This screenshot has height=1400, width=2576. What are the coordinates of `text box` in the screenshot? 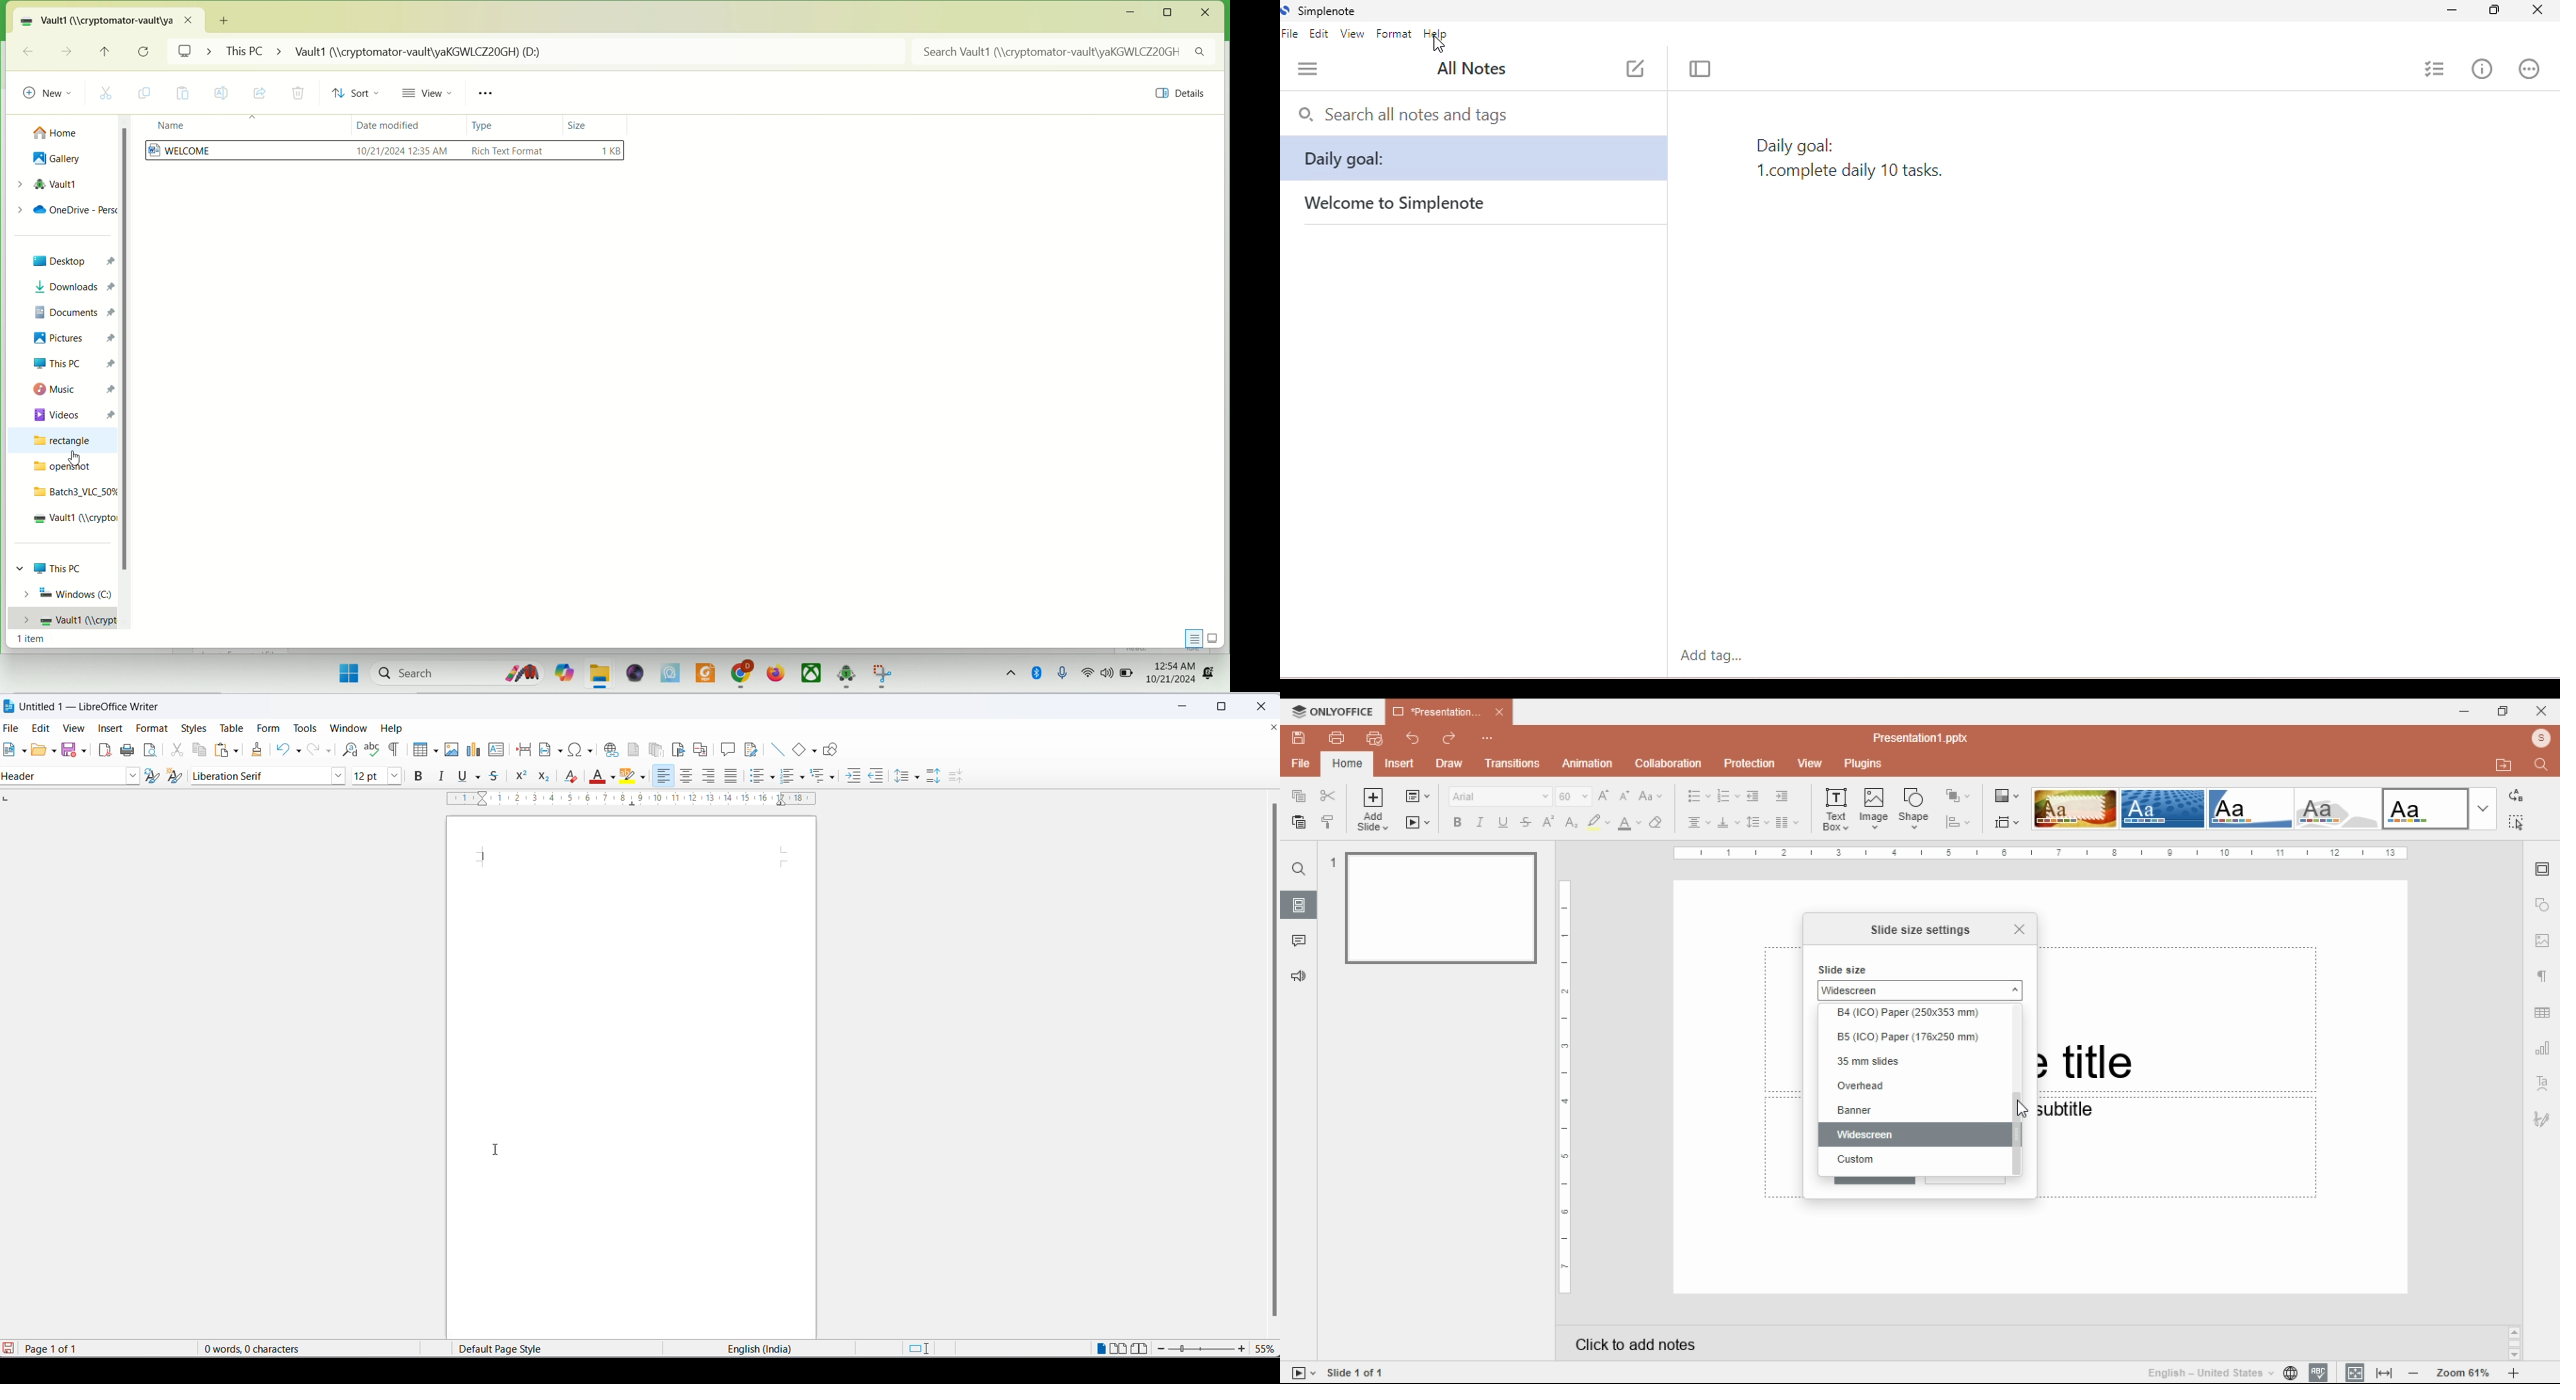 It's located at (1838, 808).